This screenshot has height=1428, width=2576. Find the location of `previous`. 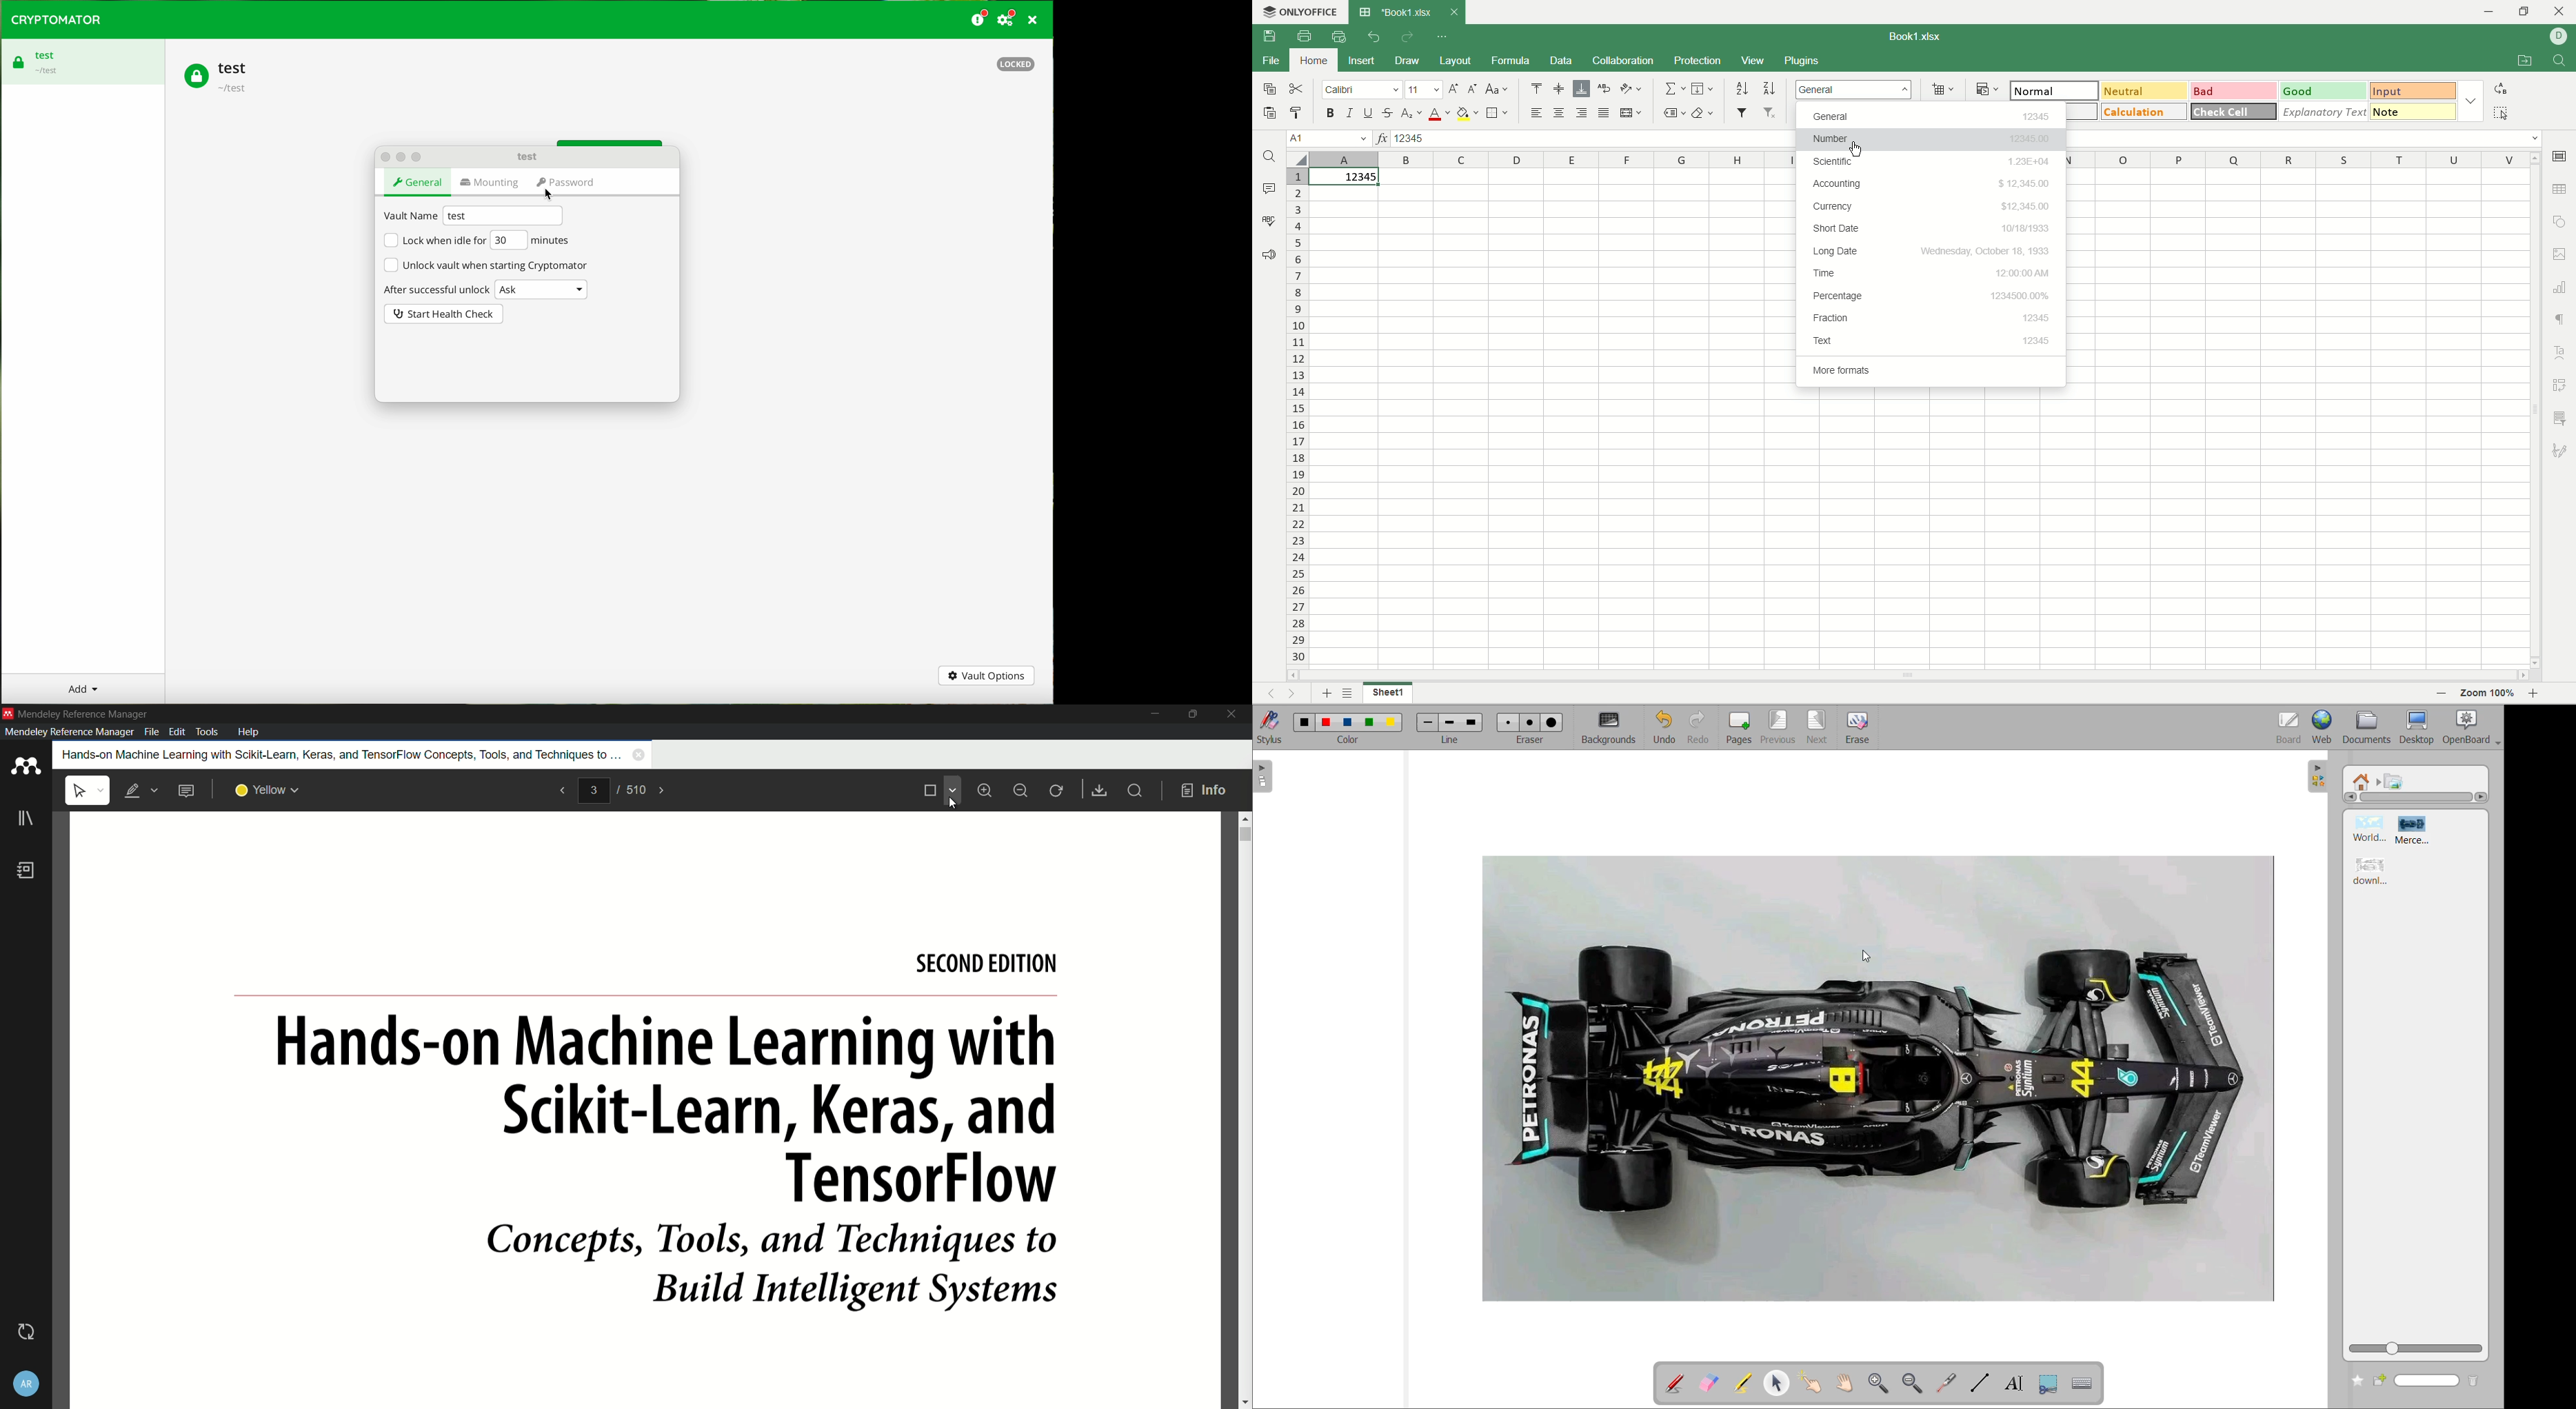

previous is located at coordinates (1267, 693).